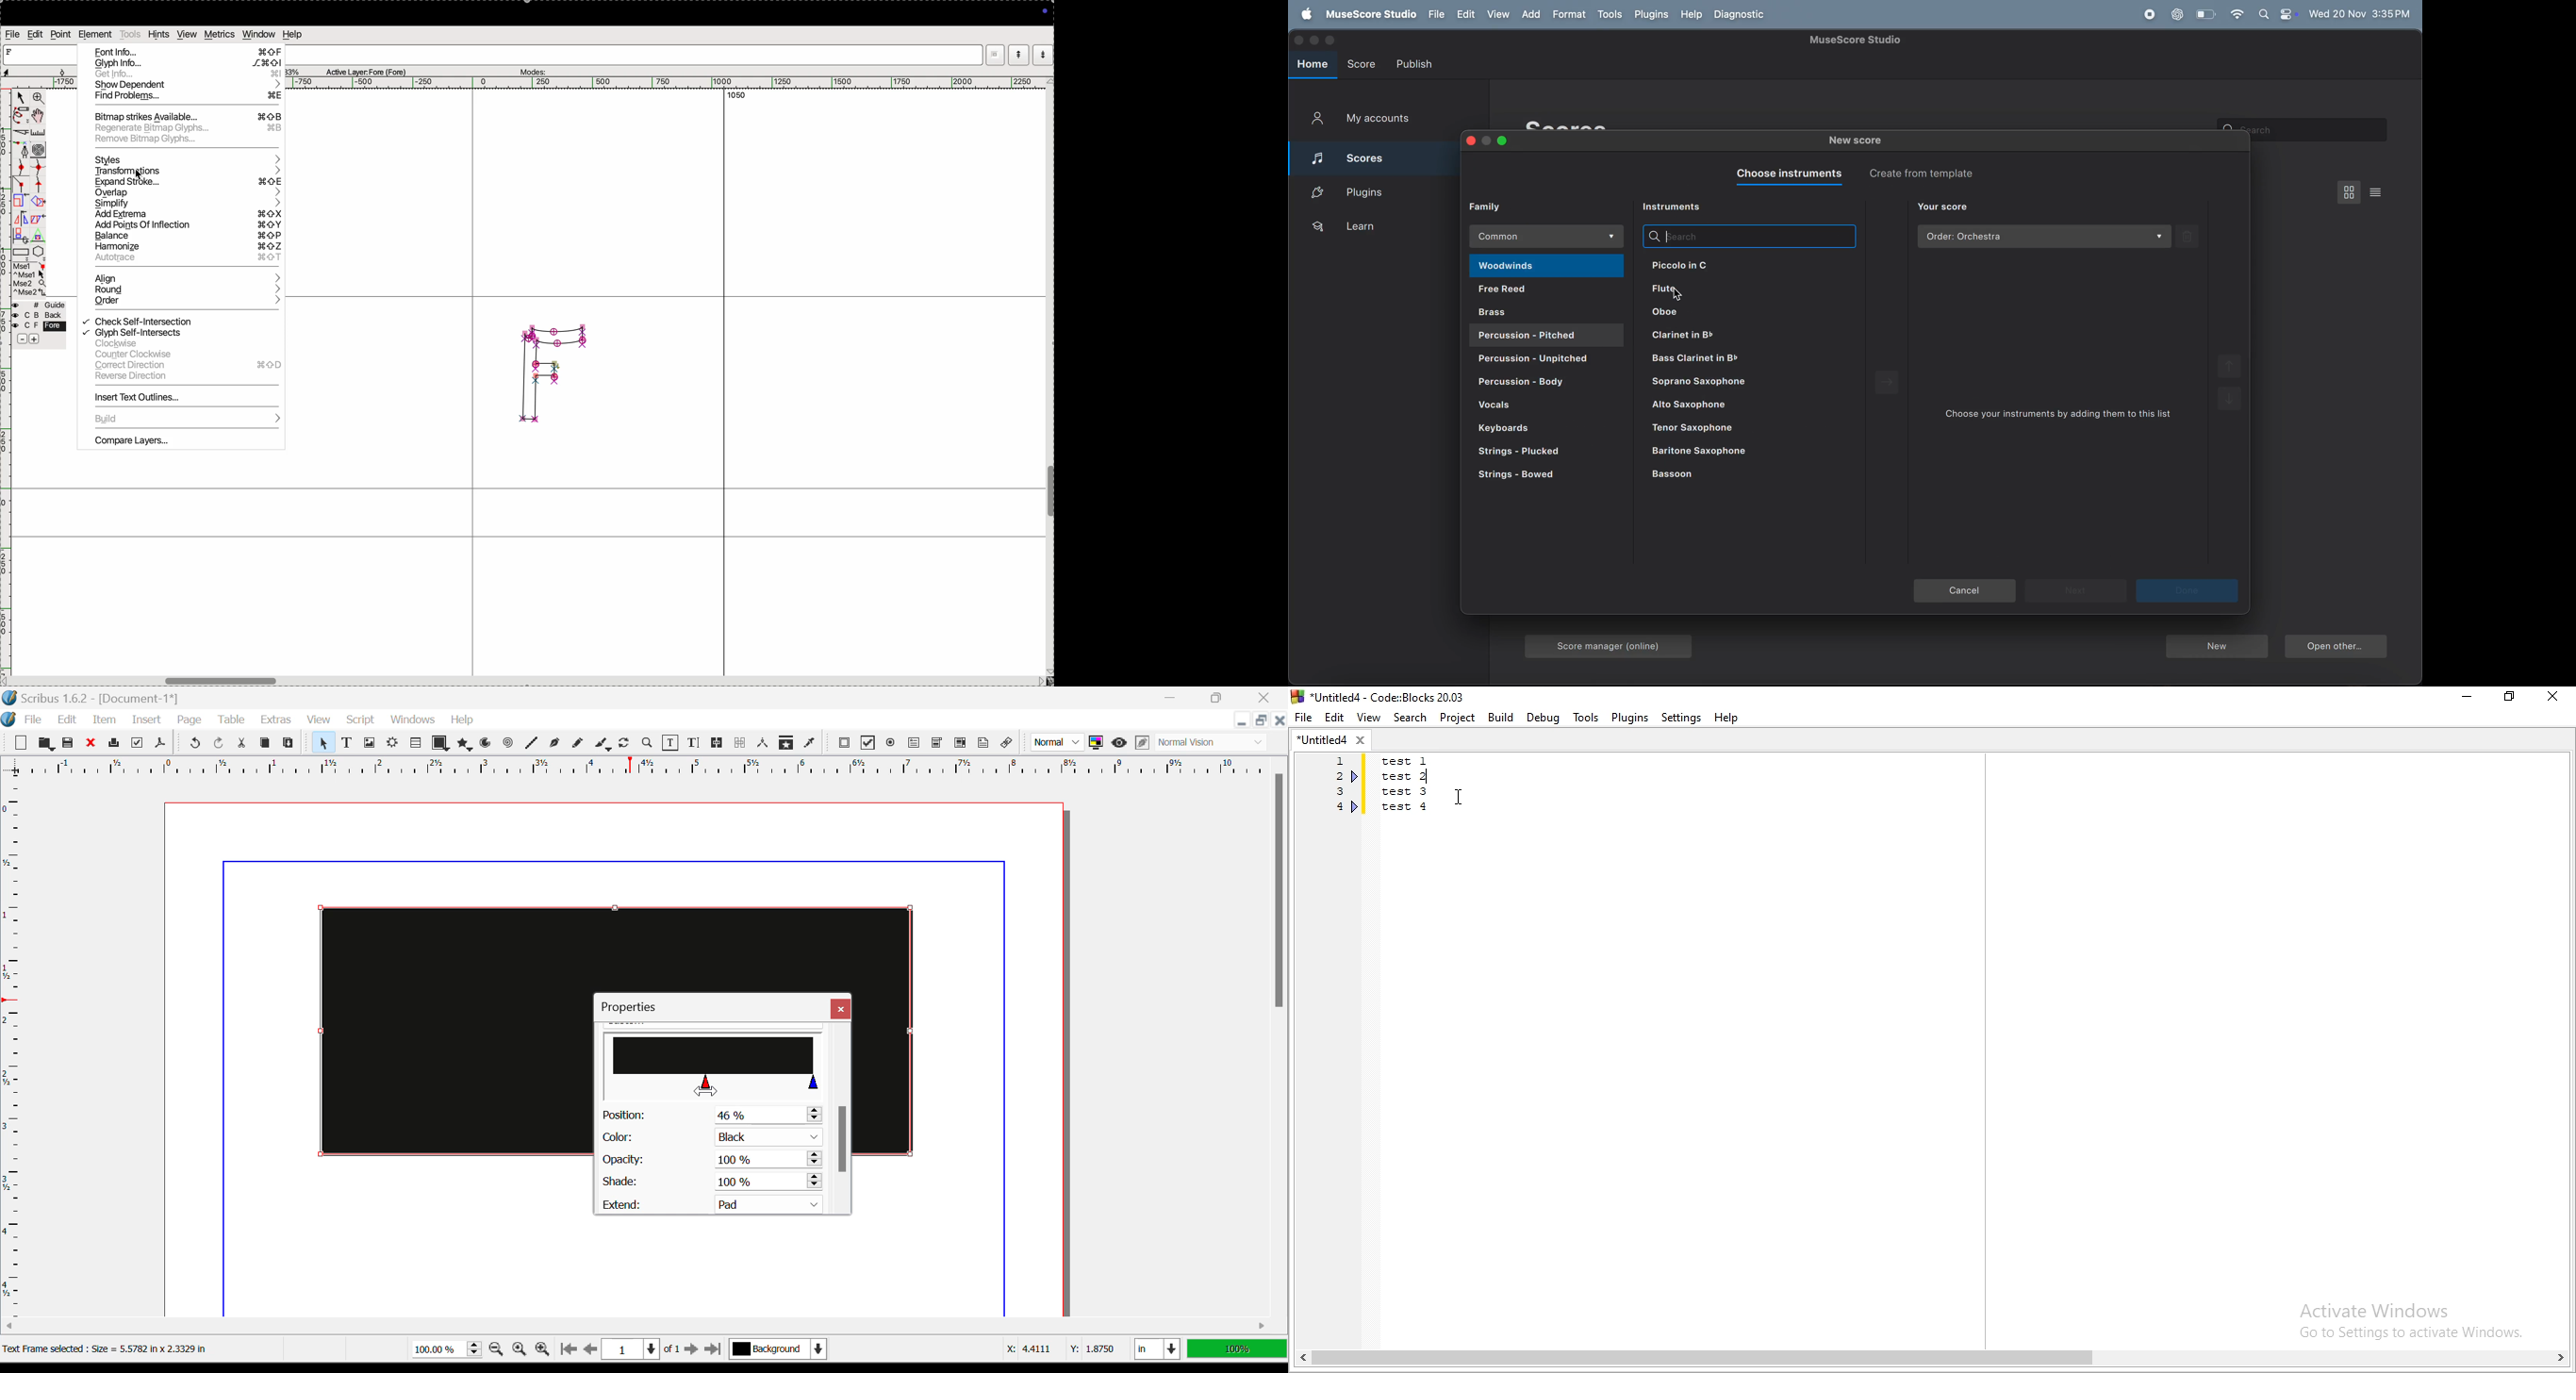 The height and width of the screenshot is (1400, 2576). Describe the element at coordinates (786, 744) in the screenshot. I see `Copy Item Properties` at that location.